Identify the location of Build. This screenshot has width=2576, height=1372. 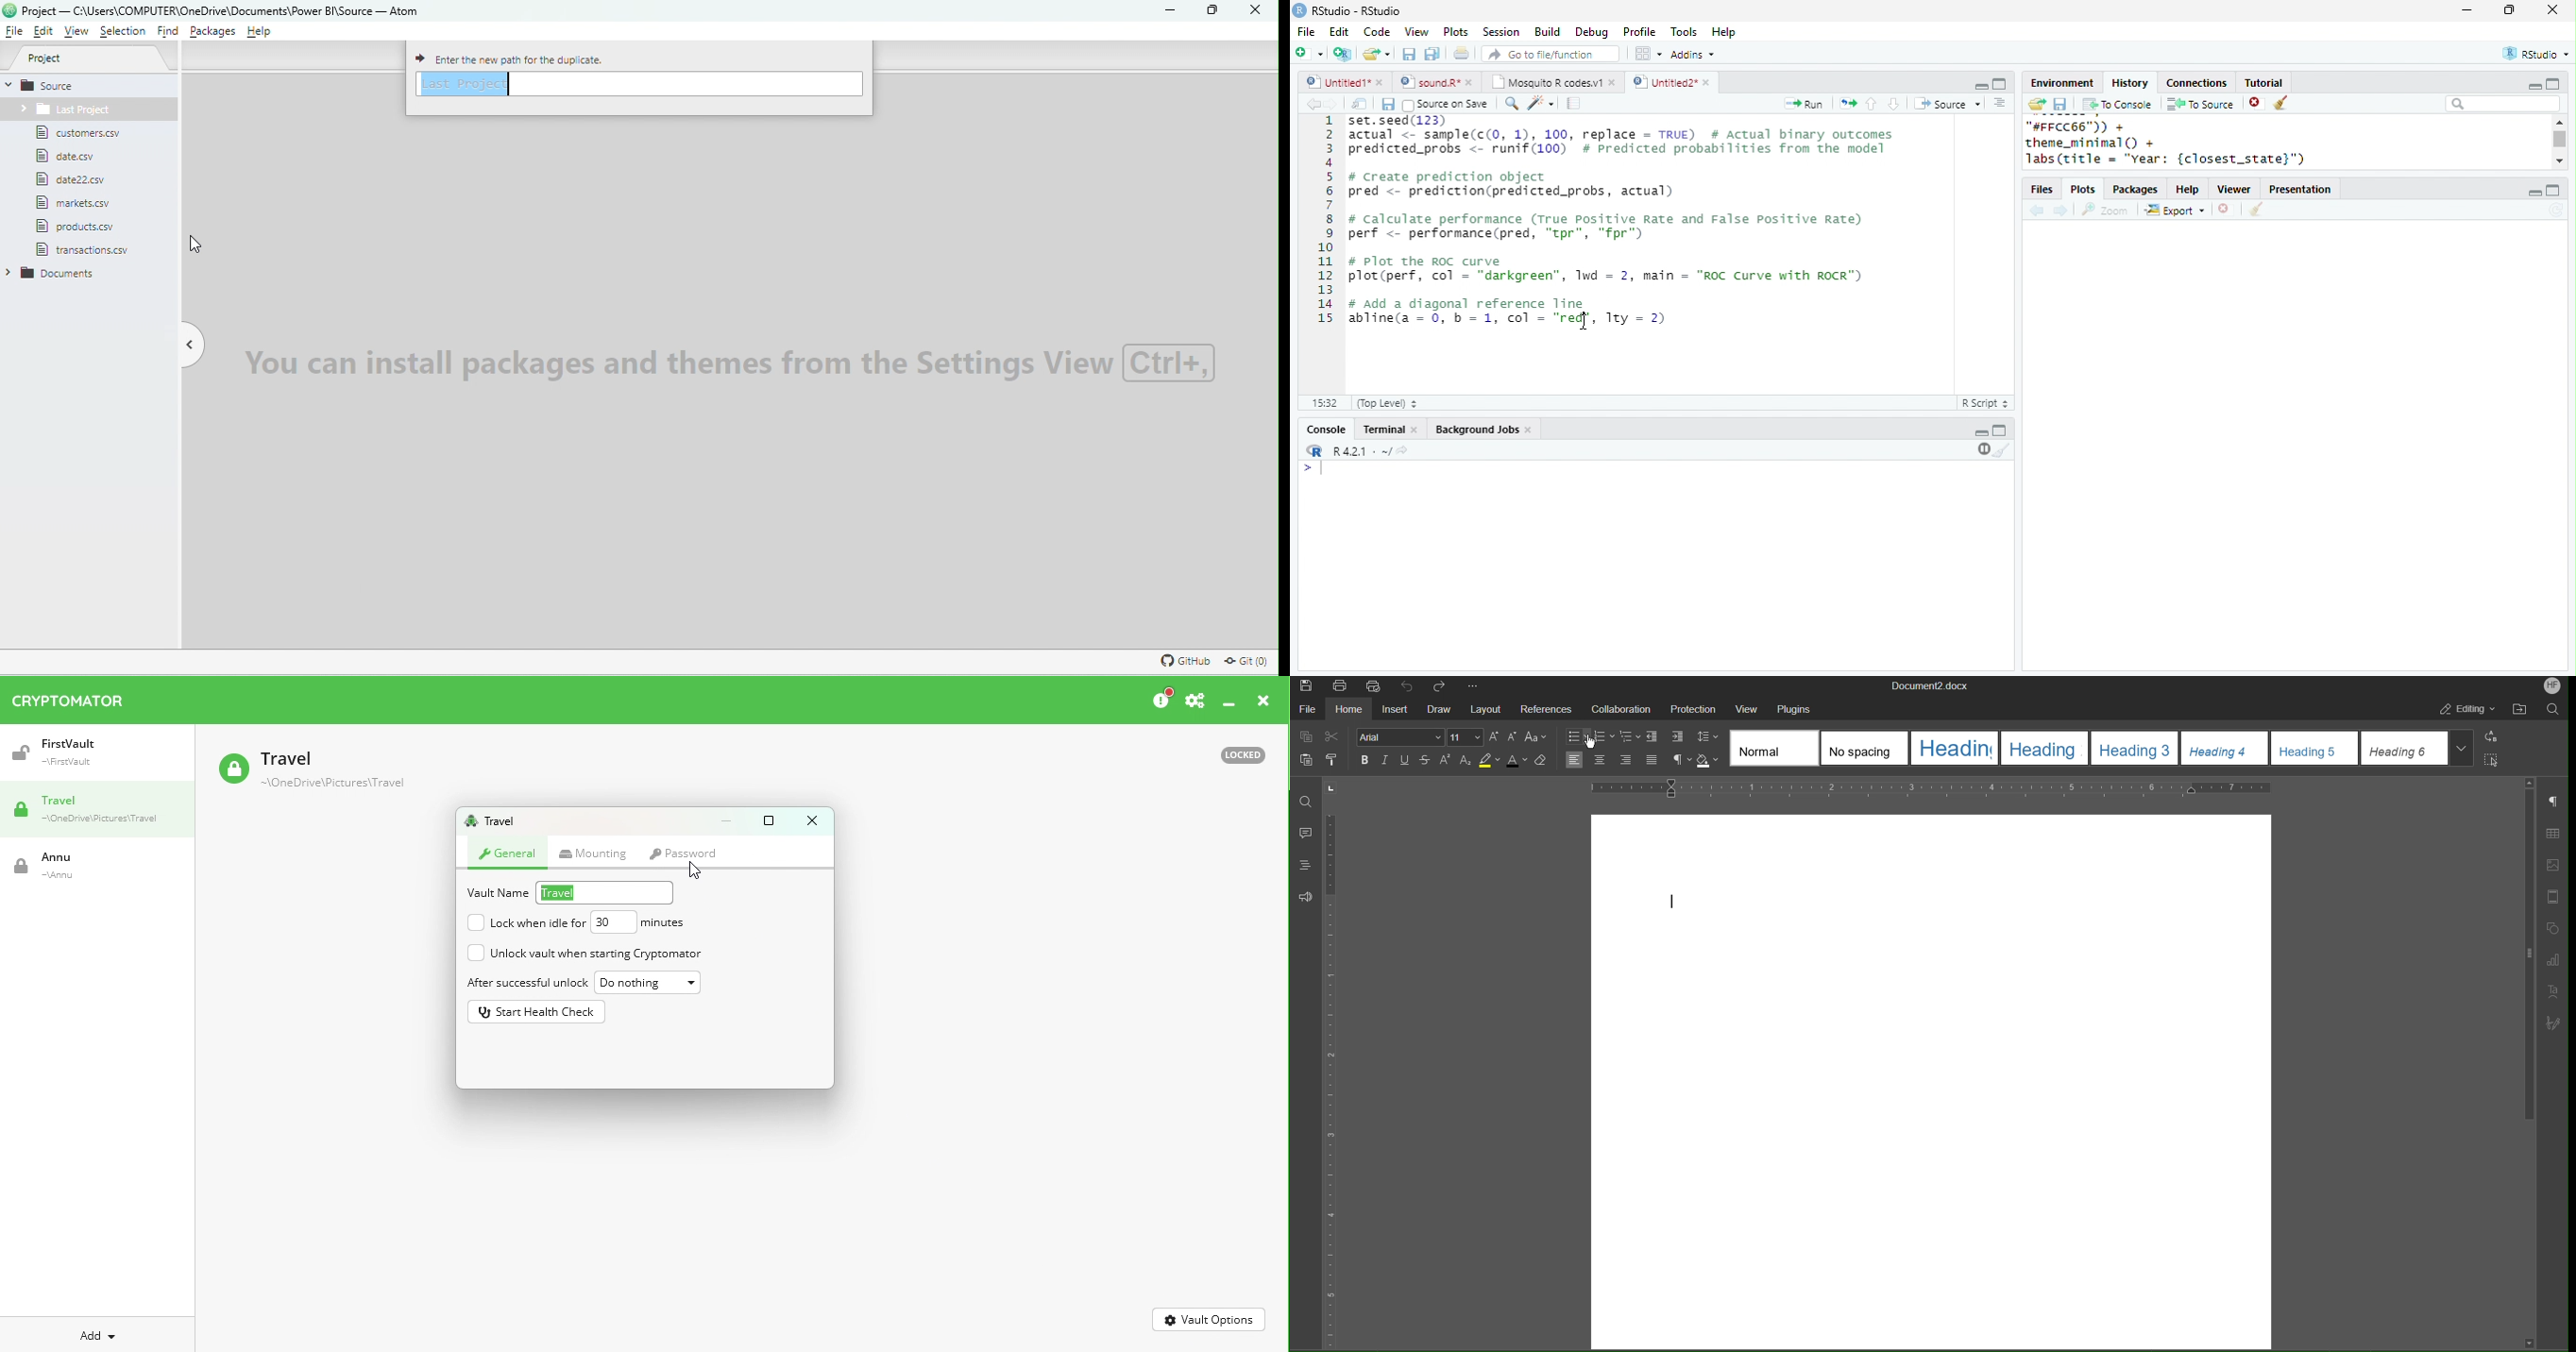
(1547, 32).